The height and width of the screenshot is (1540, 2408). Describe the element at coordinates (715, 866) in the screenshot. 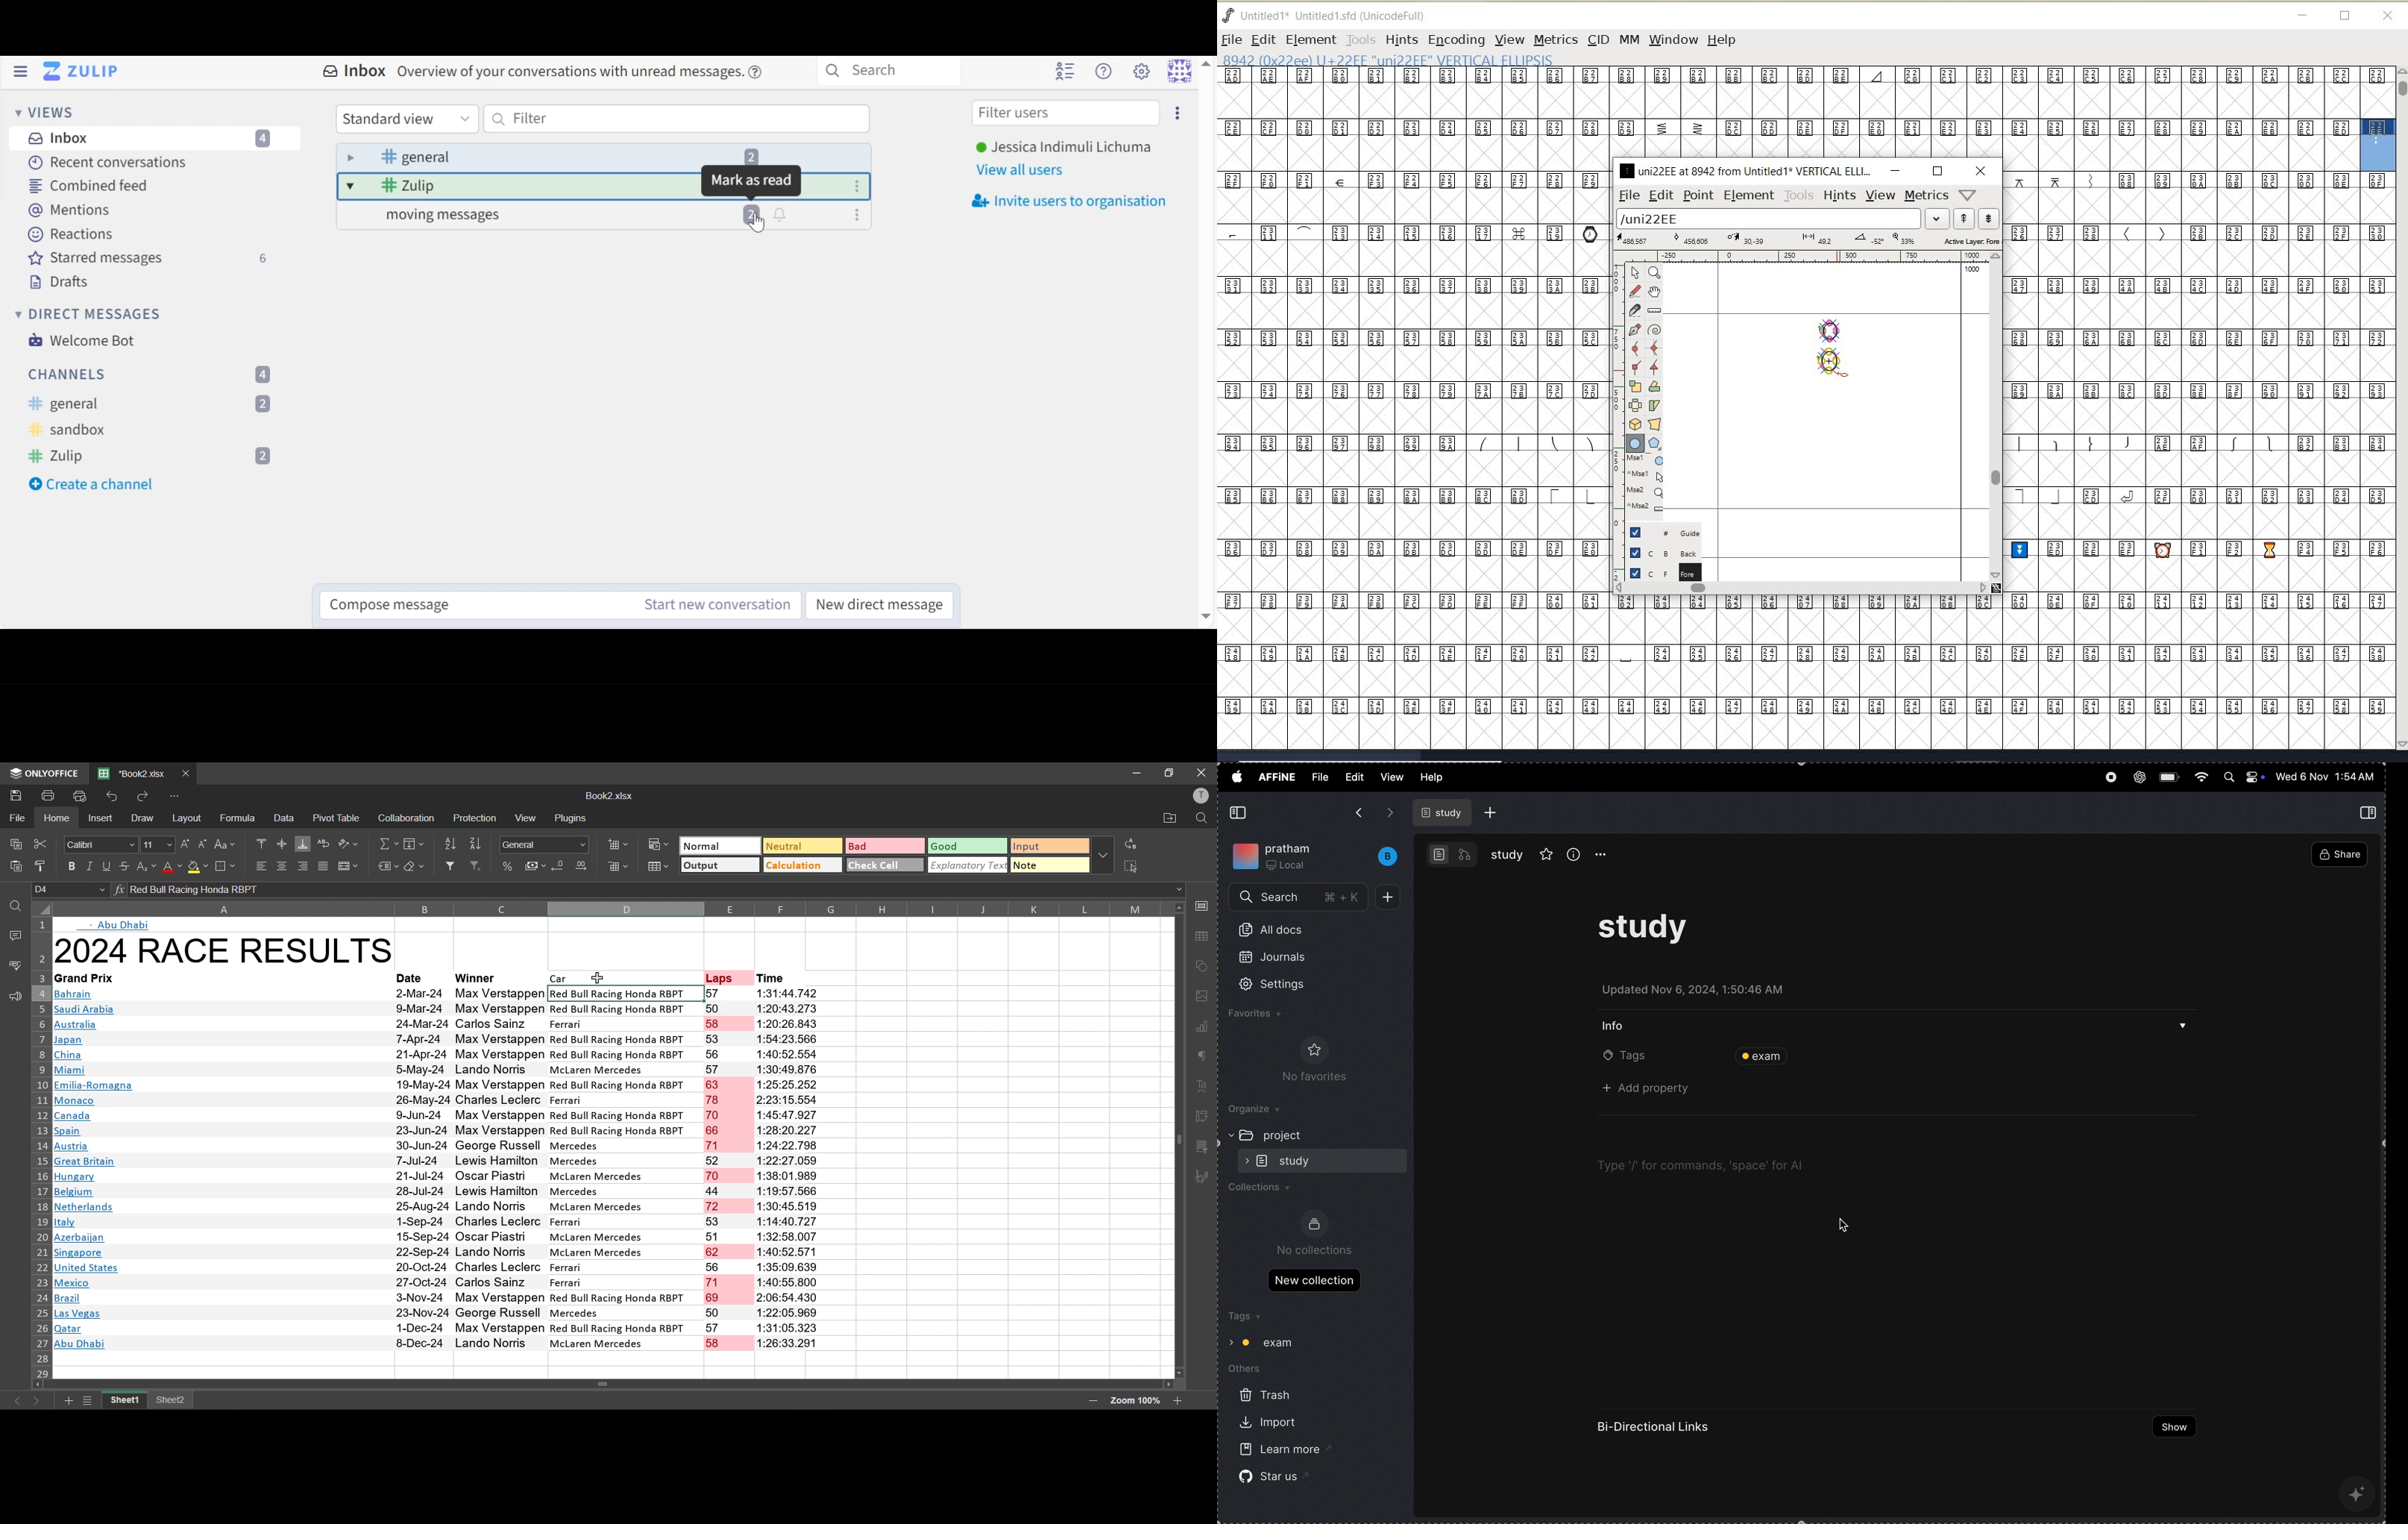

I see `output` at that location.